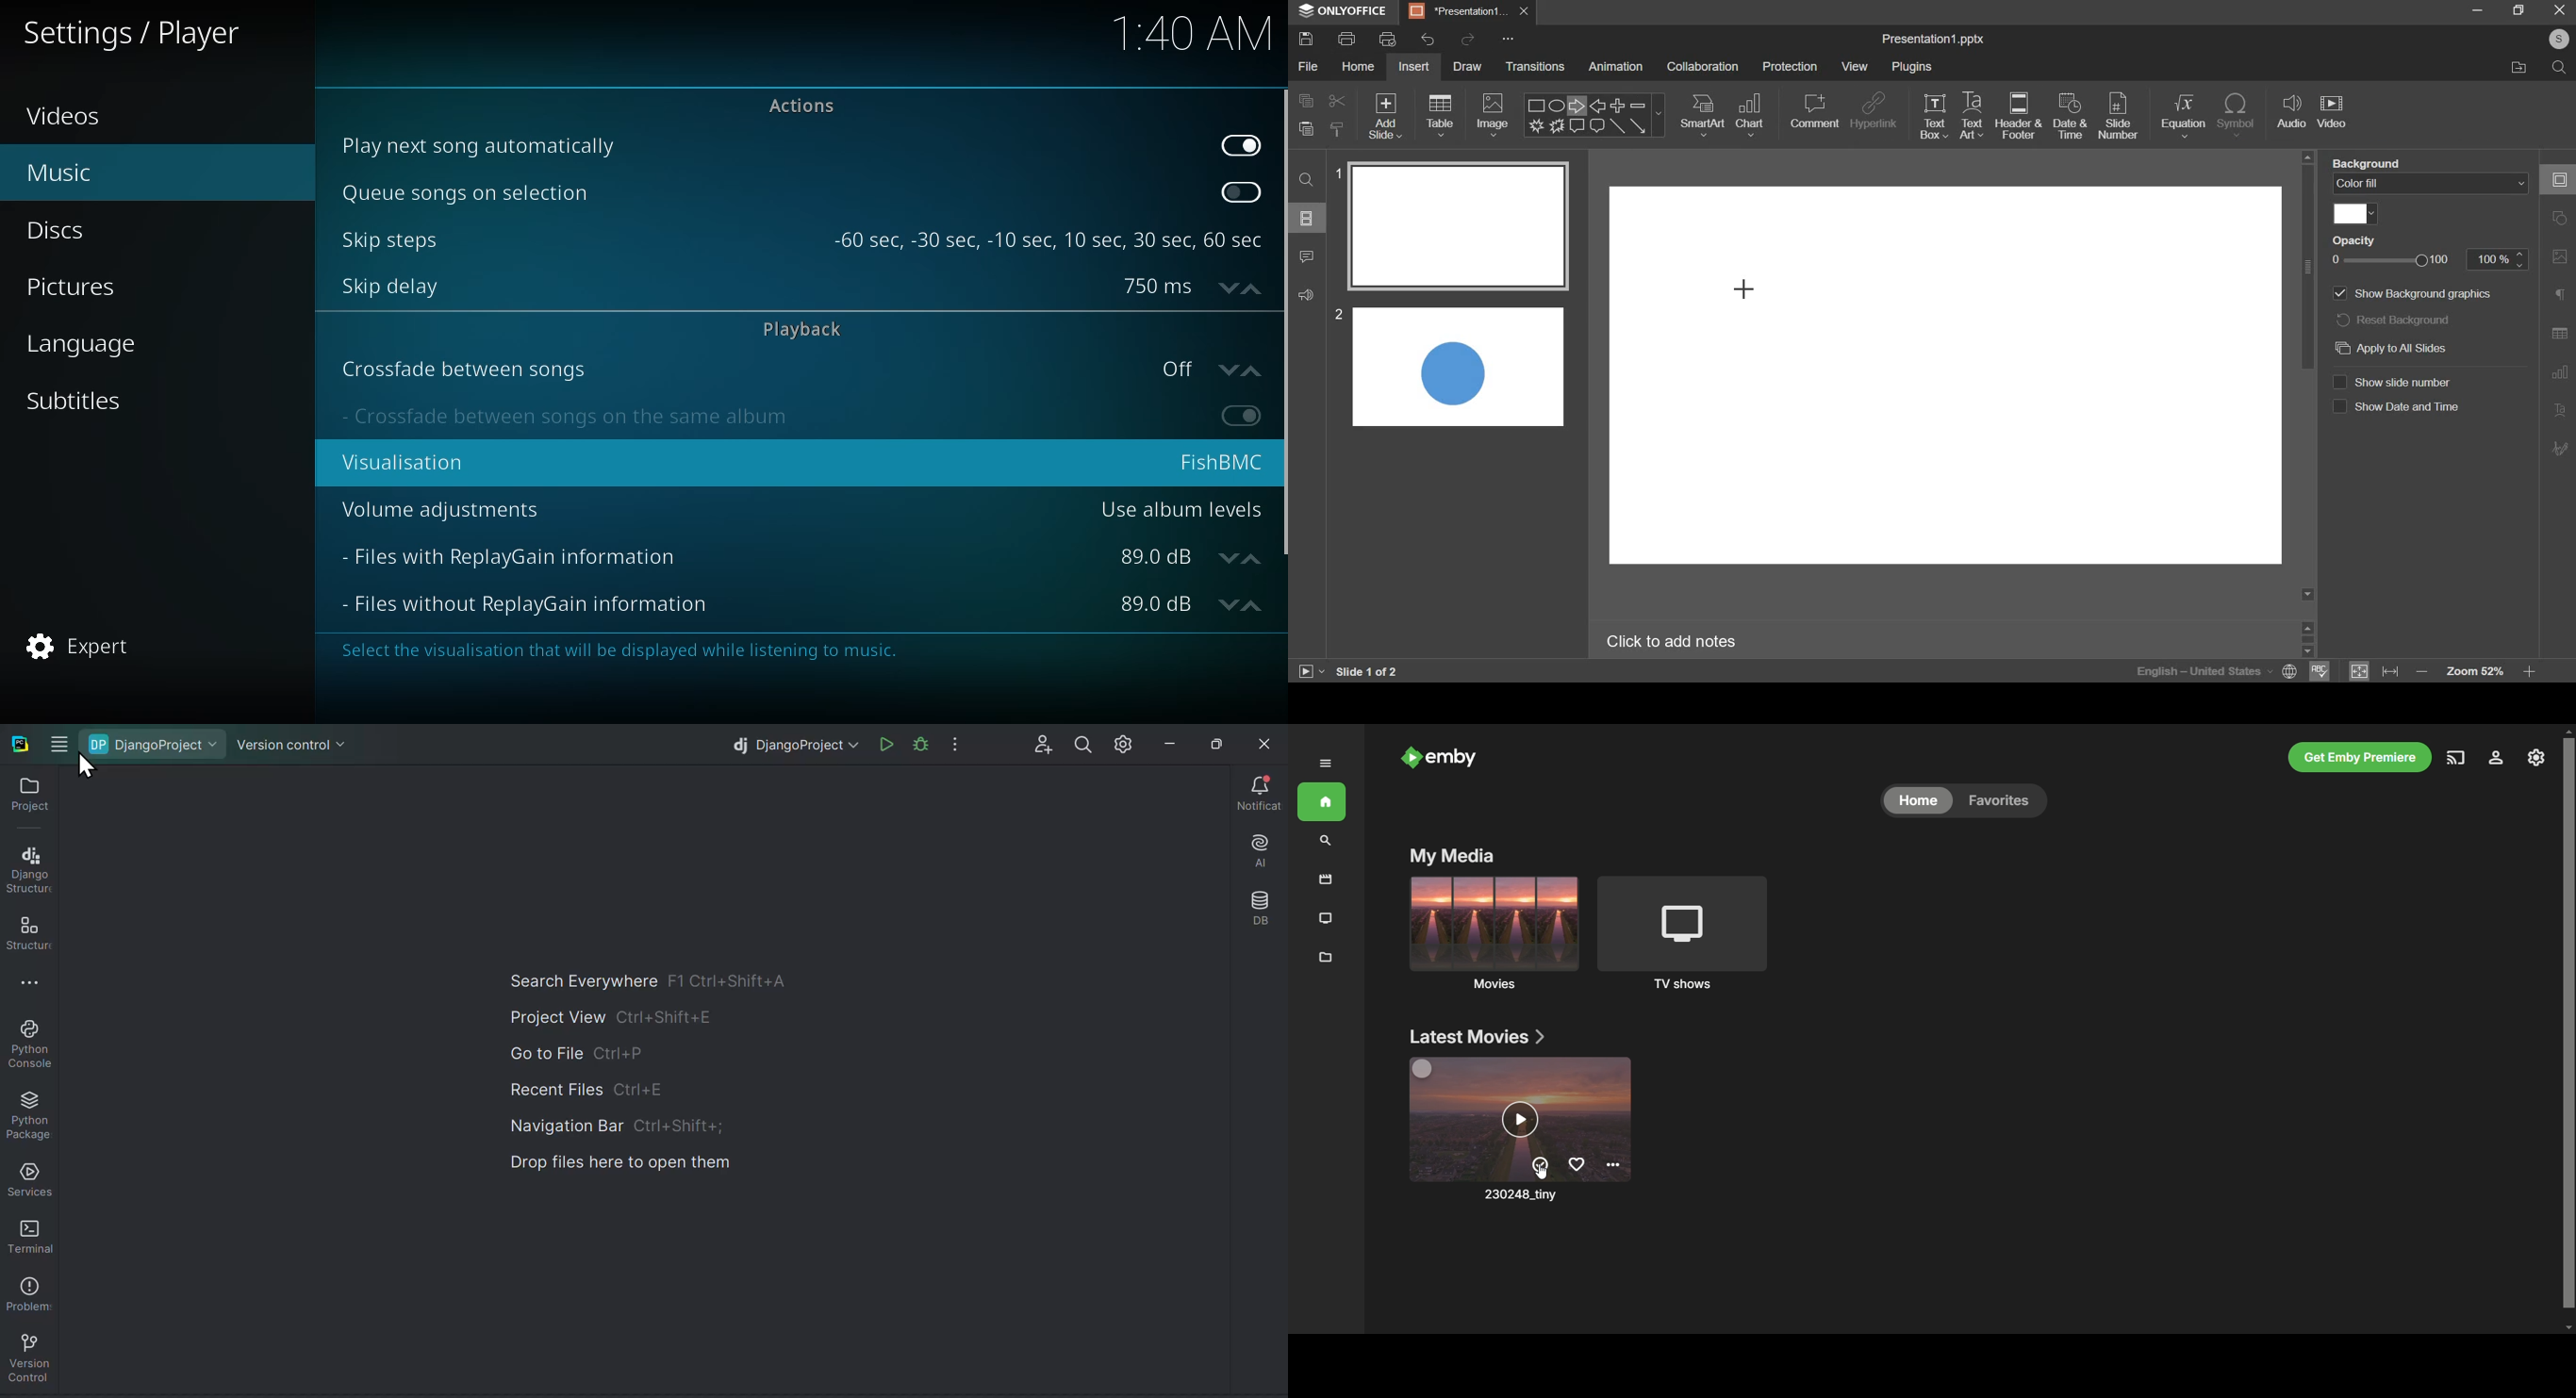 Image resolution: width=2576 pixels, height=1400 pixels. Describe the element at coordinates (2408, 294) in the screenshot. I see `show background graphics` at that location.